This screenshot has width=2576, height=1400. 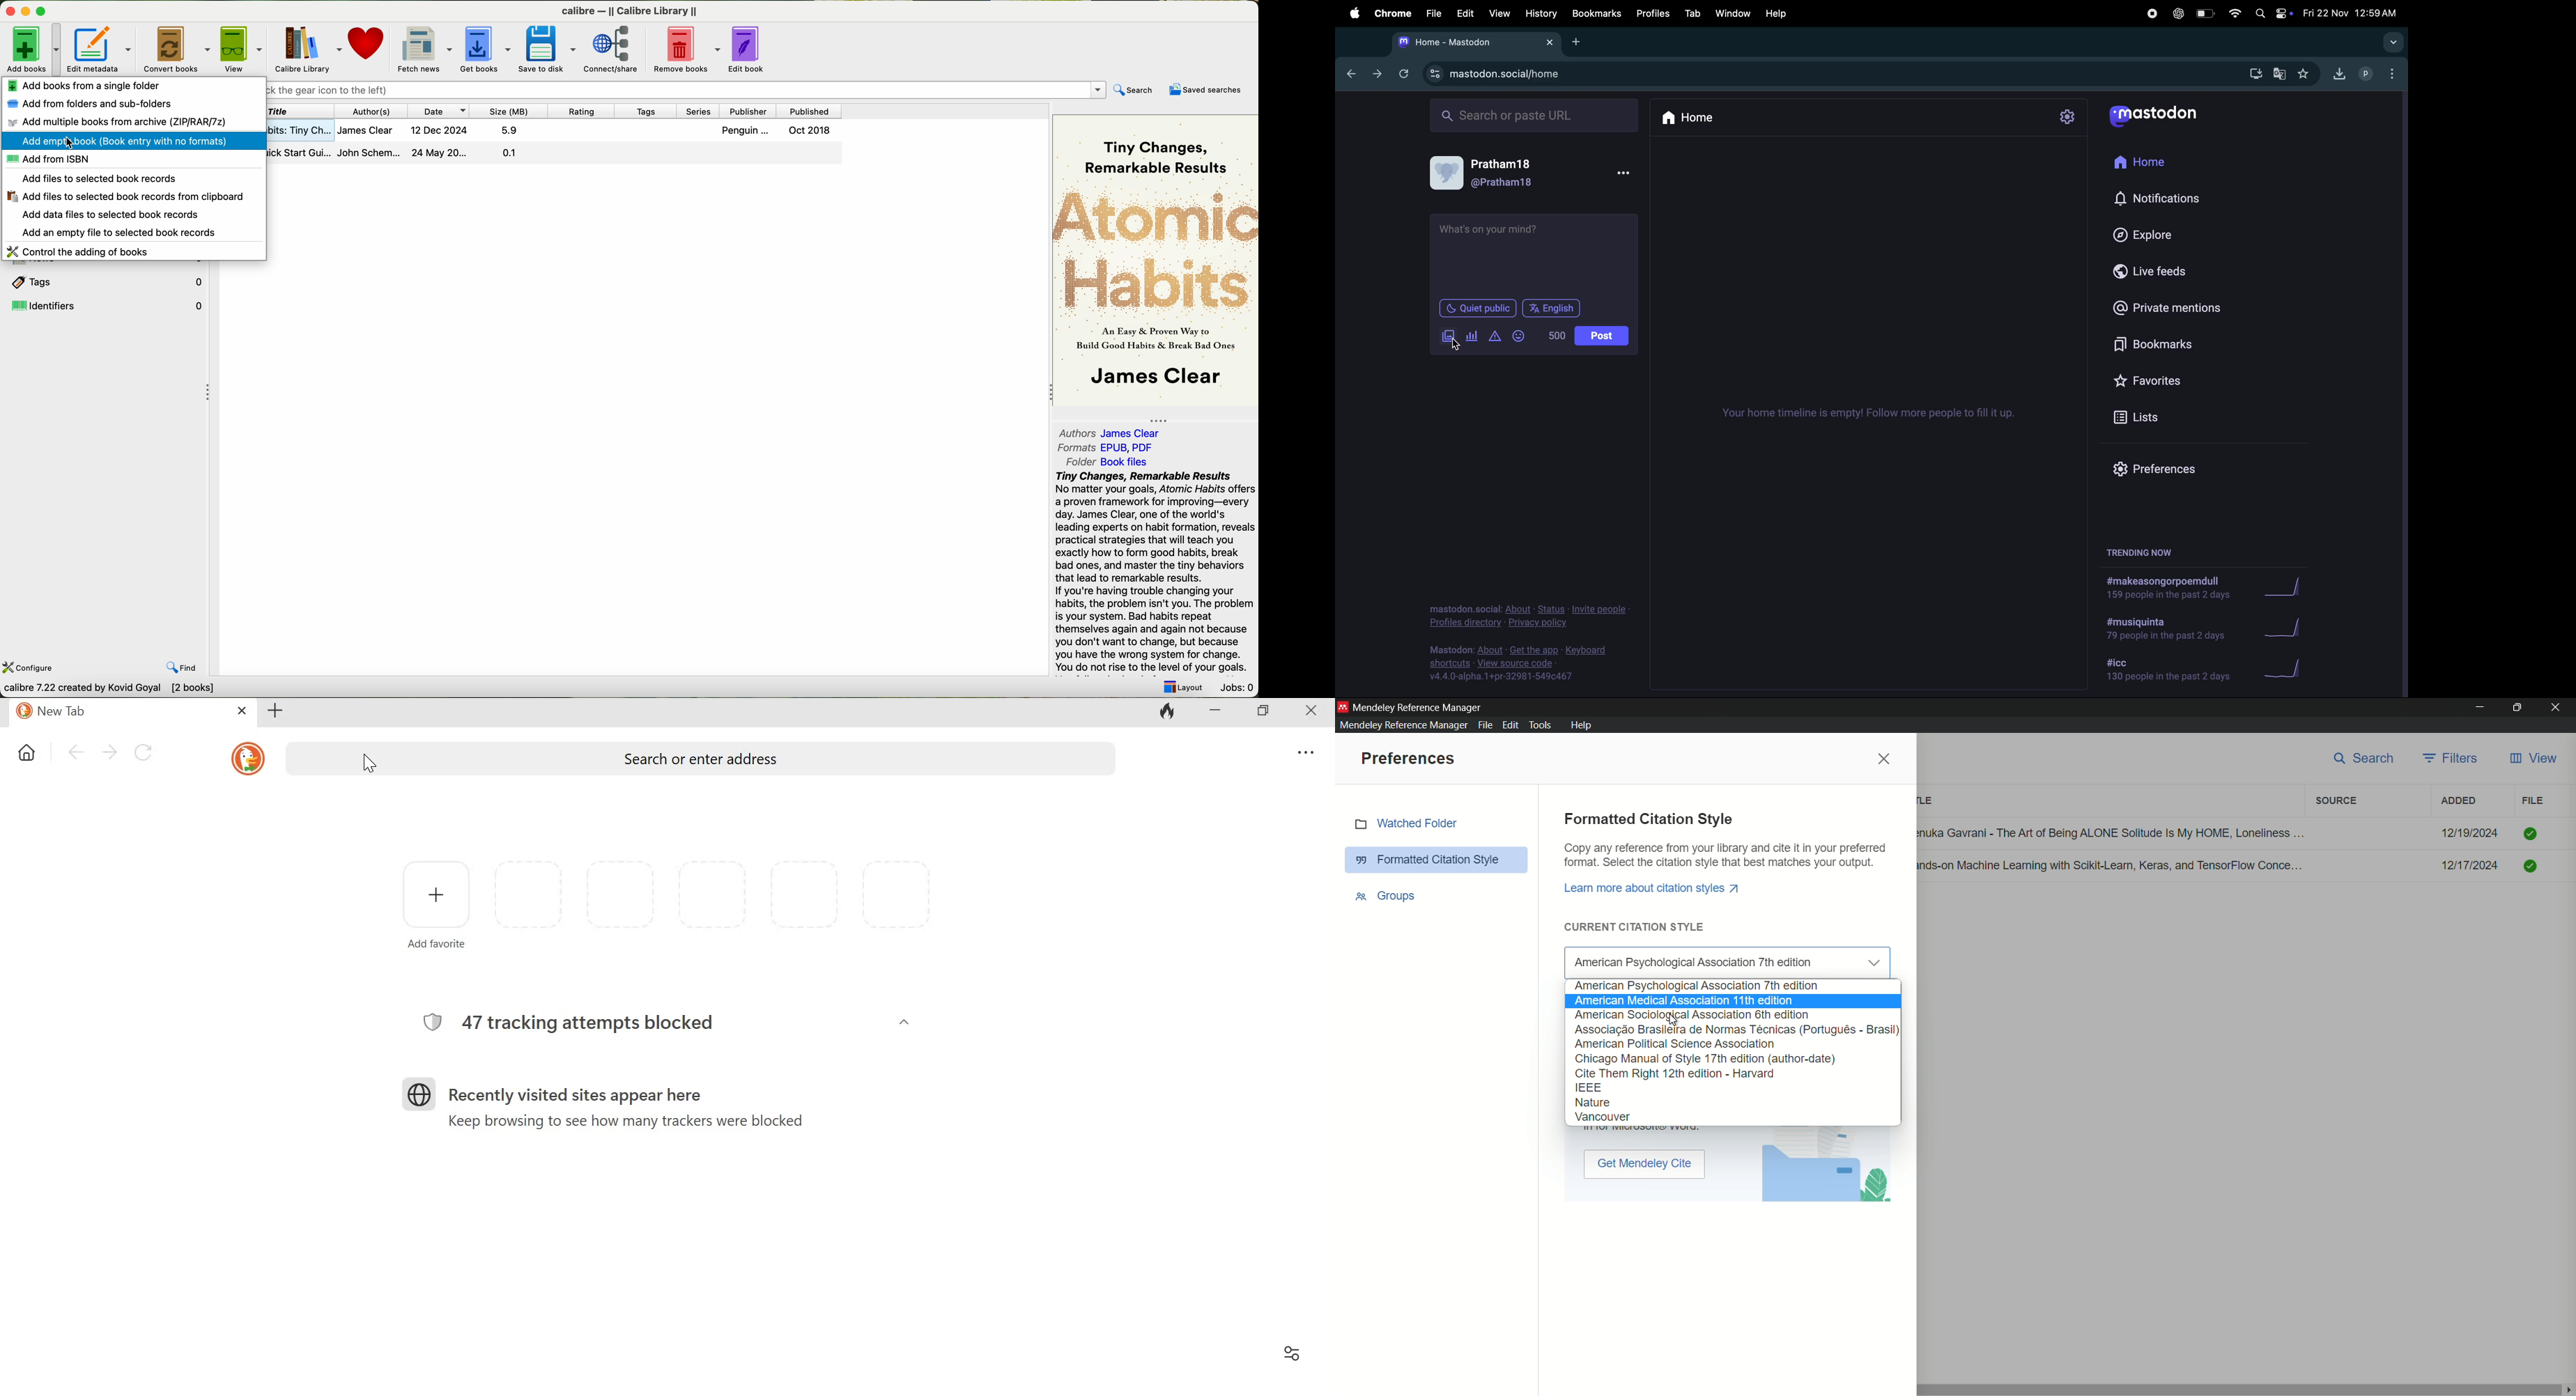 I want to click on edit, so click(x=1465, y=14).